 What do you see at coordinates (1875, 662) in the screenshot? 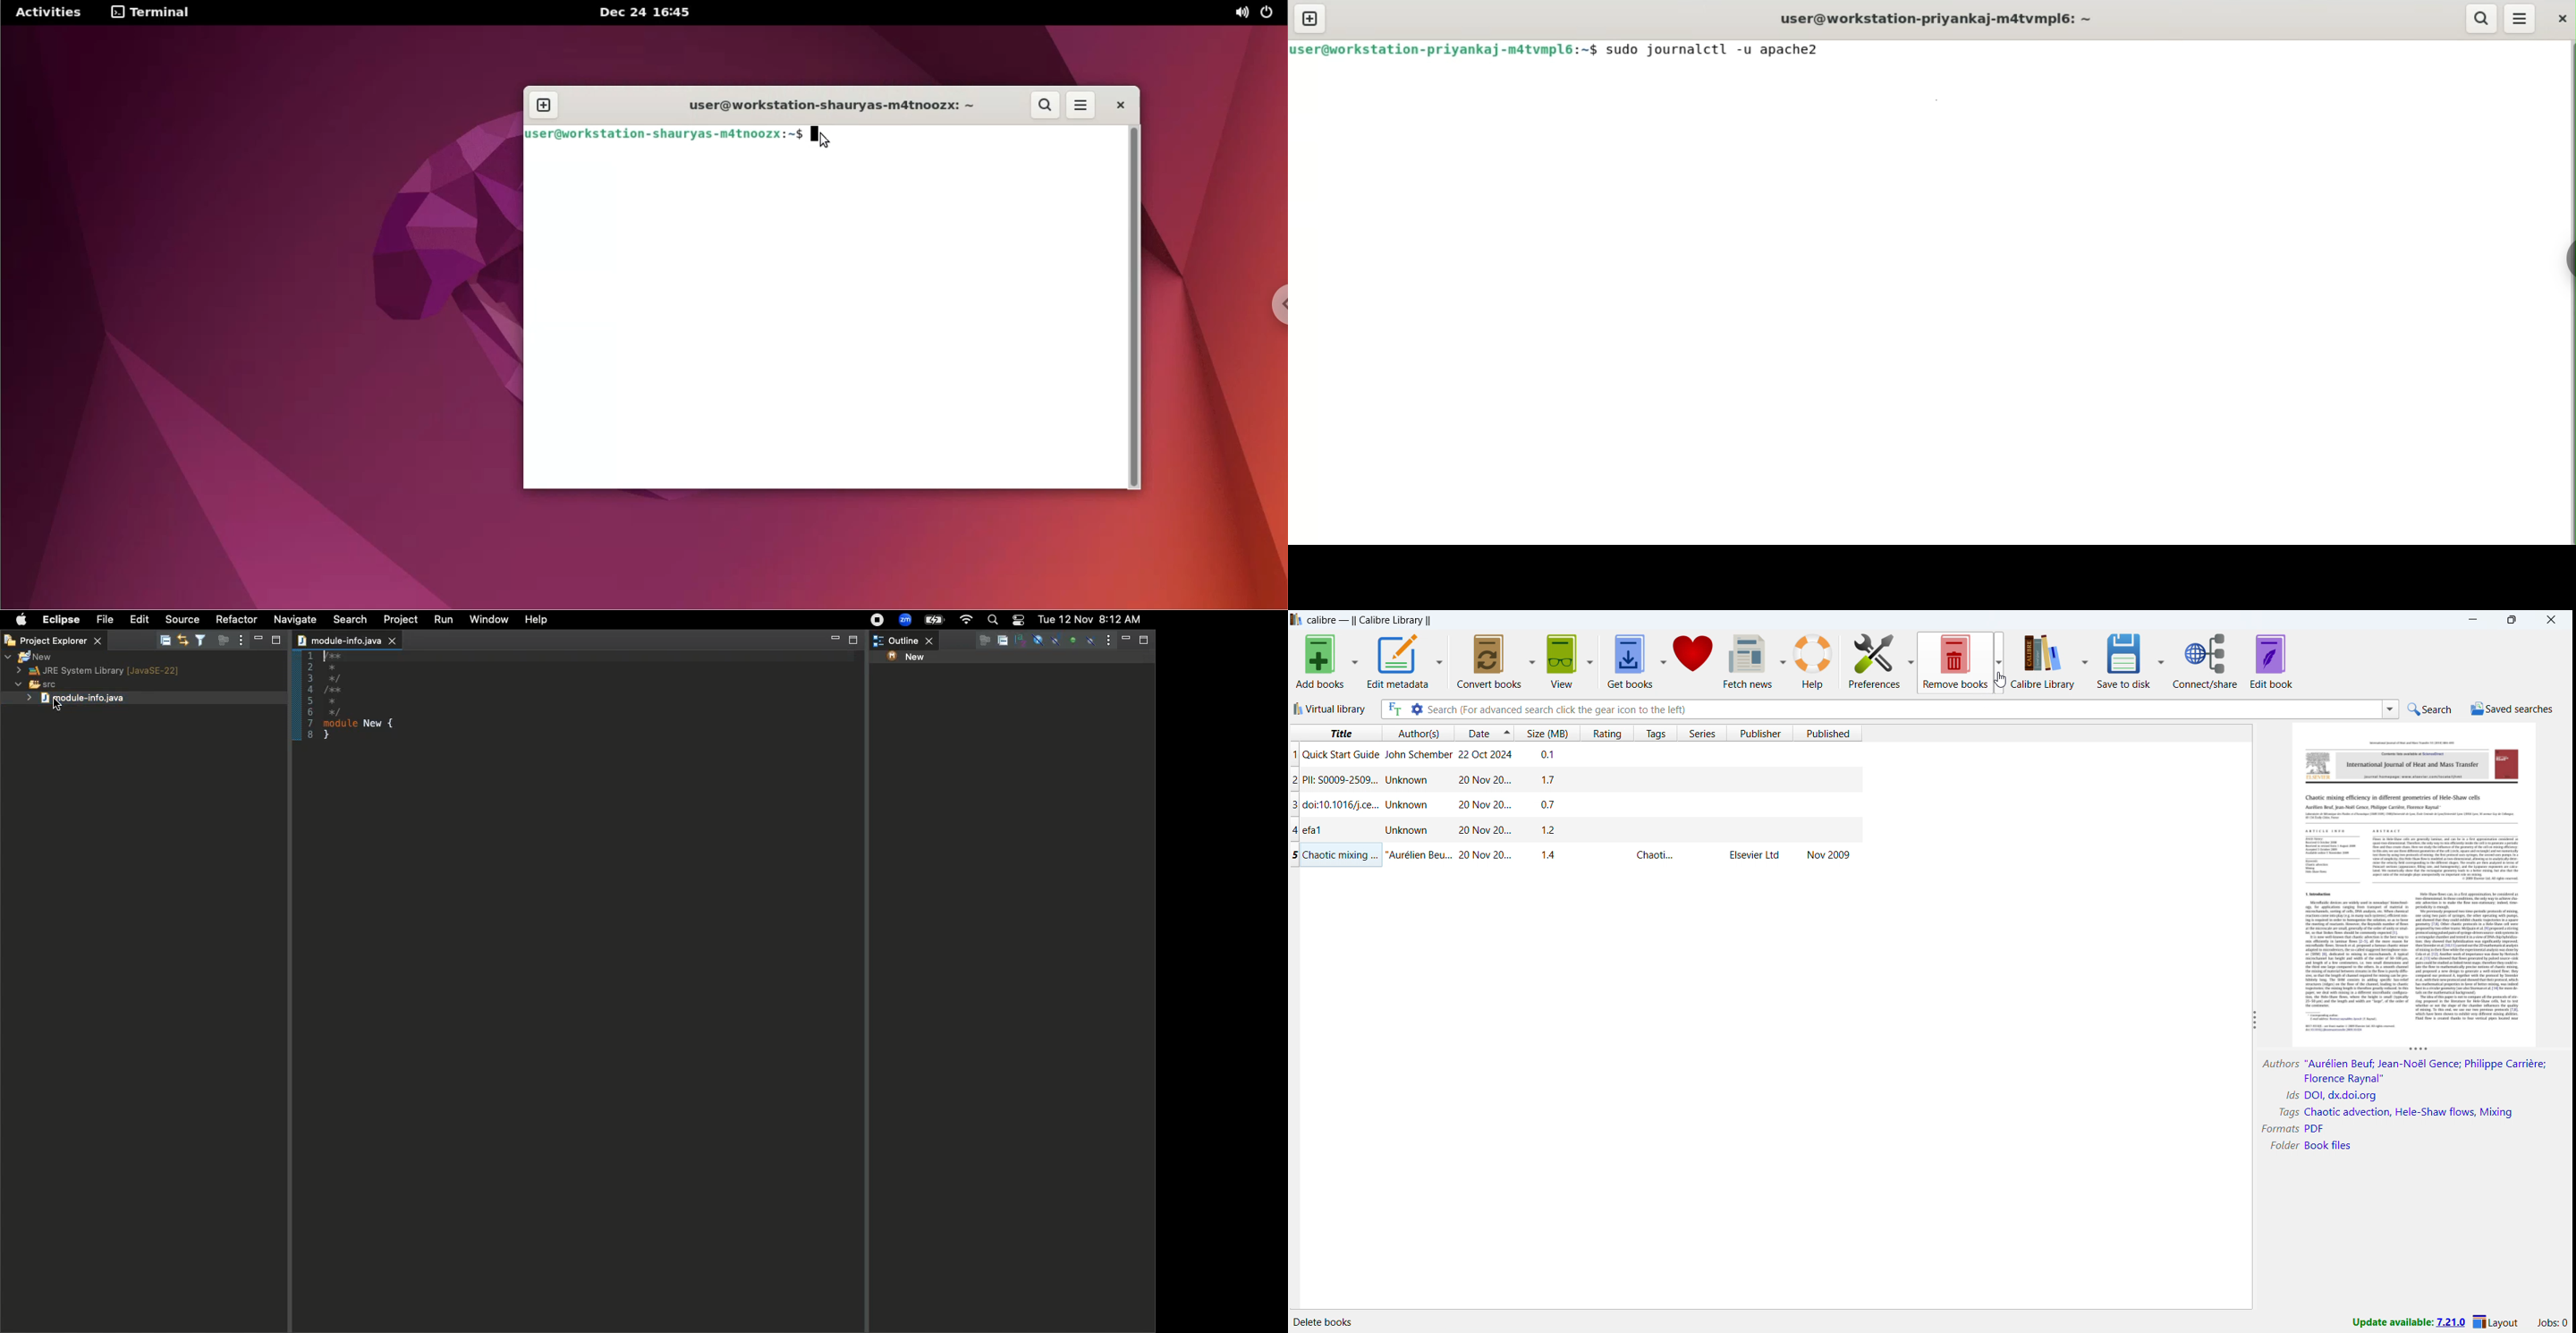
I see `preferences` at bounding box center [1875, 662].